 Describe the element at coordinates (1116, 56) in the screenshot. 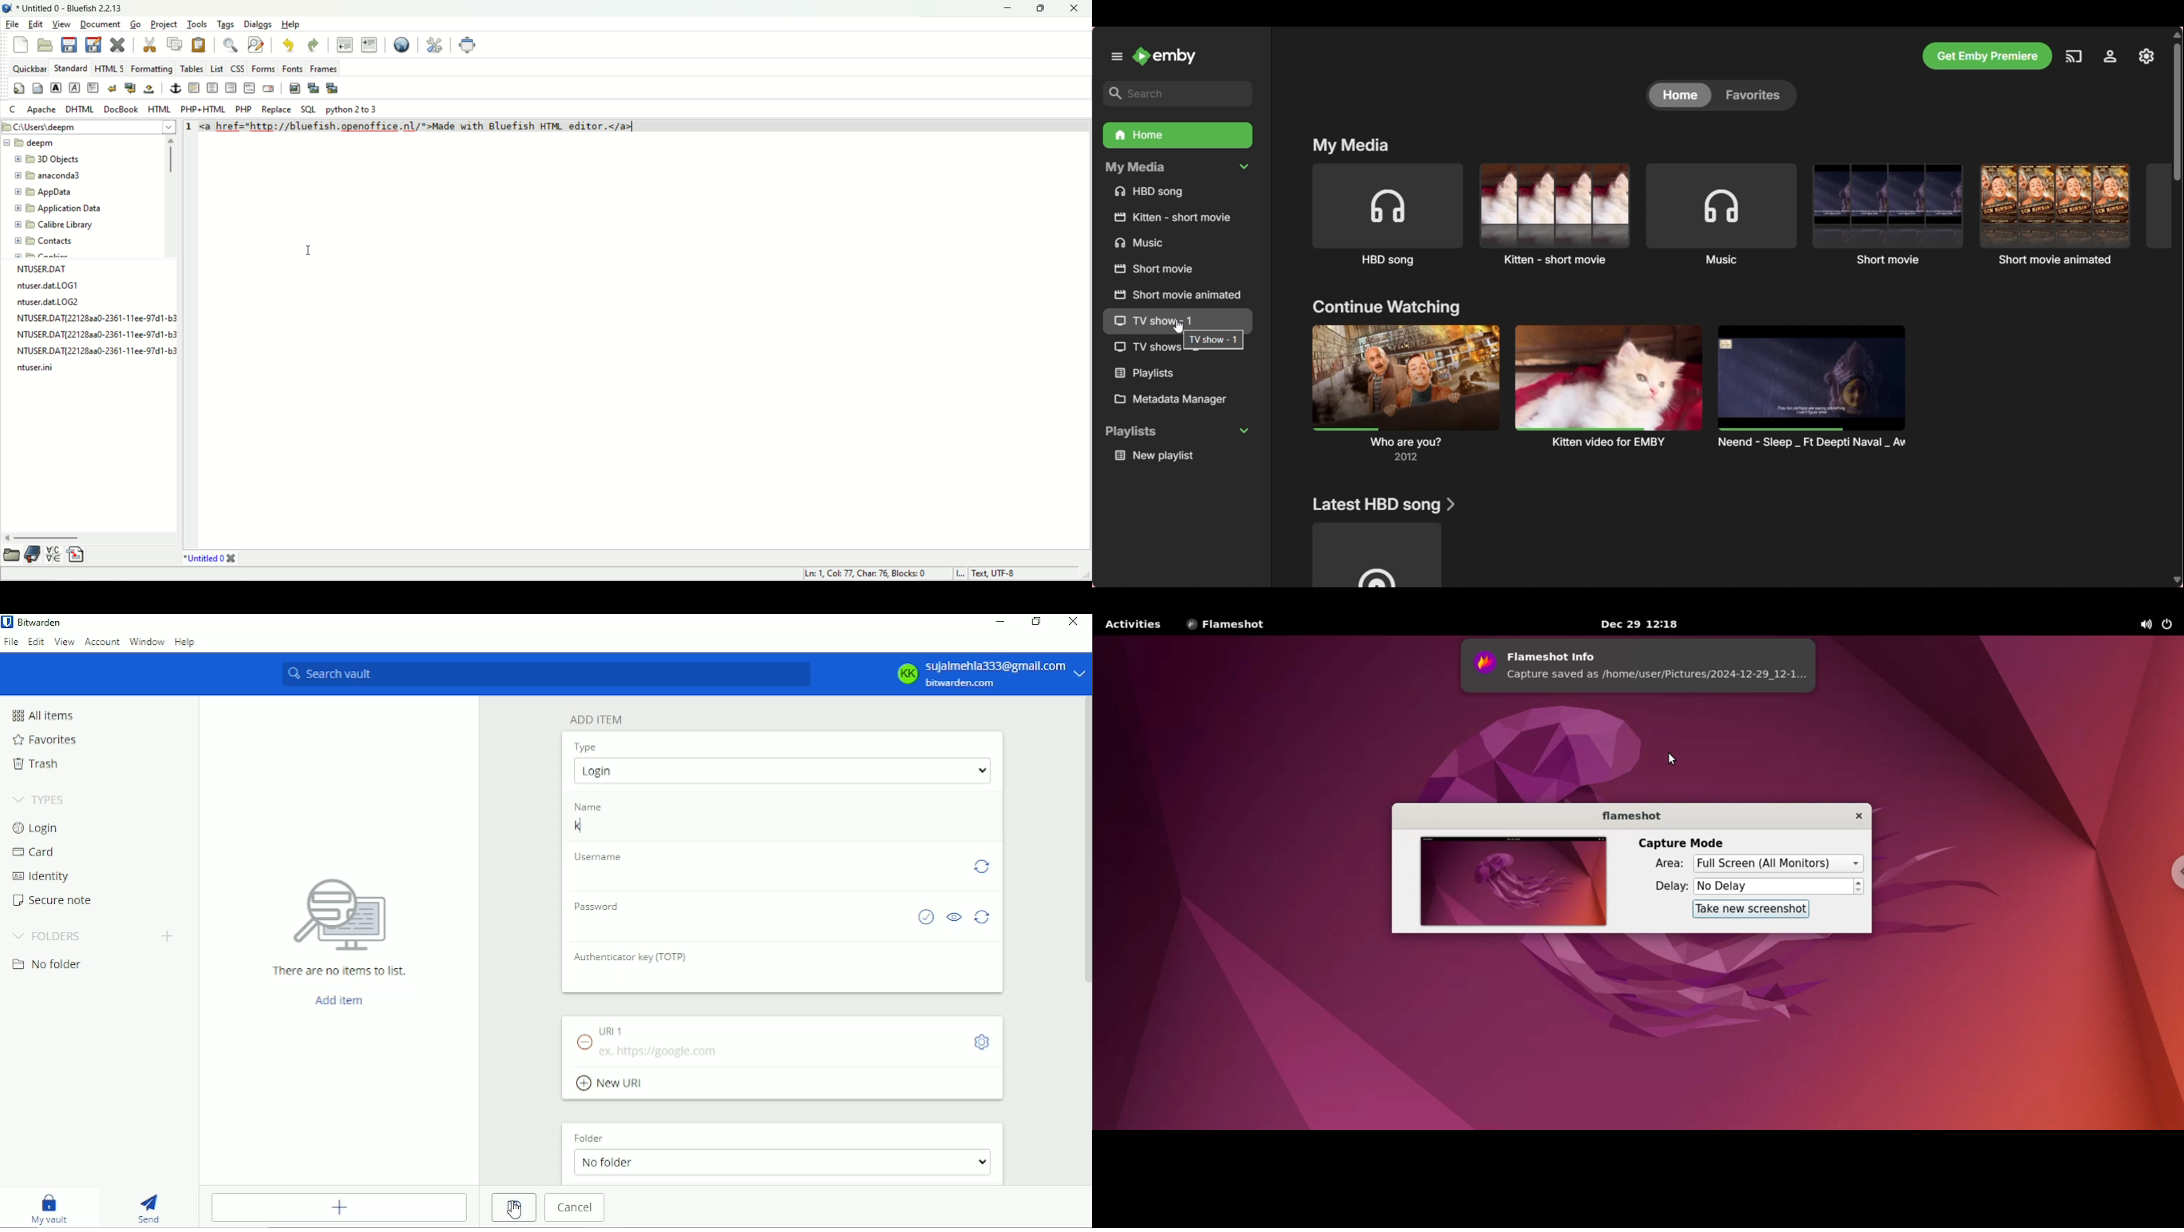

I see `Unpin left panel` at that location.